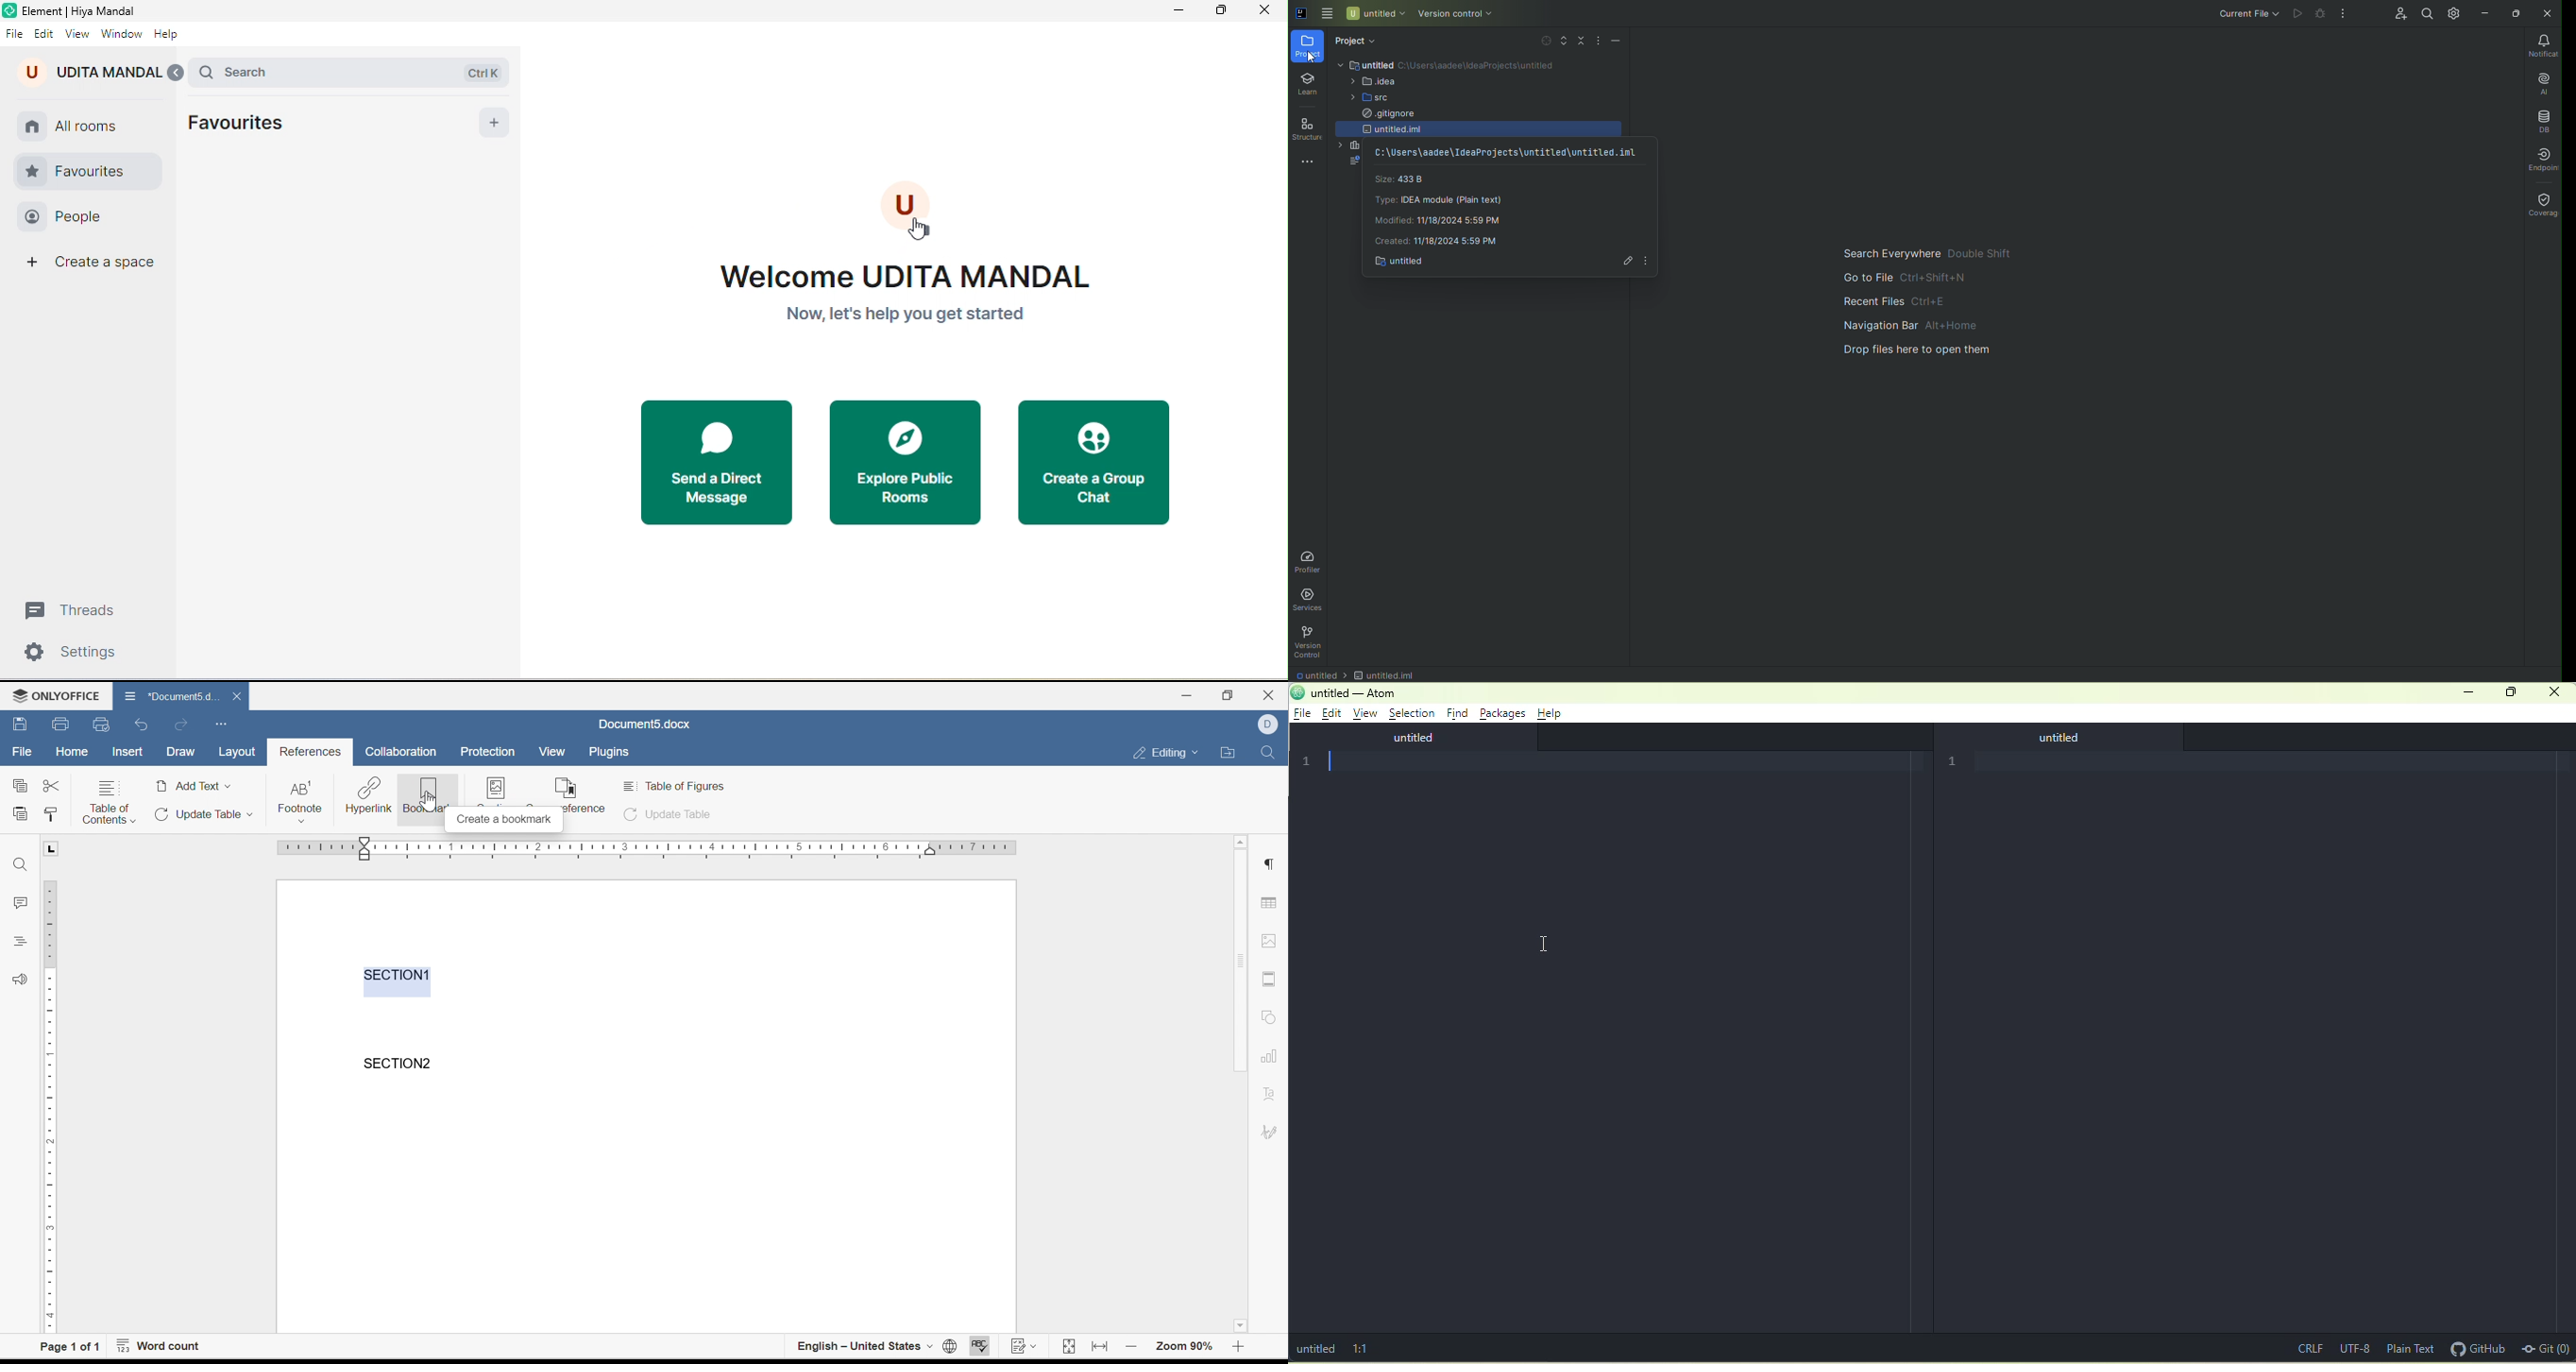 This screenshot has height=1372, width=2576. I want to click on word count, so click(158, 1348).